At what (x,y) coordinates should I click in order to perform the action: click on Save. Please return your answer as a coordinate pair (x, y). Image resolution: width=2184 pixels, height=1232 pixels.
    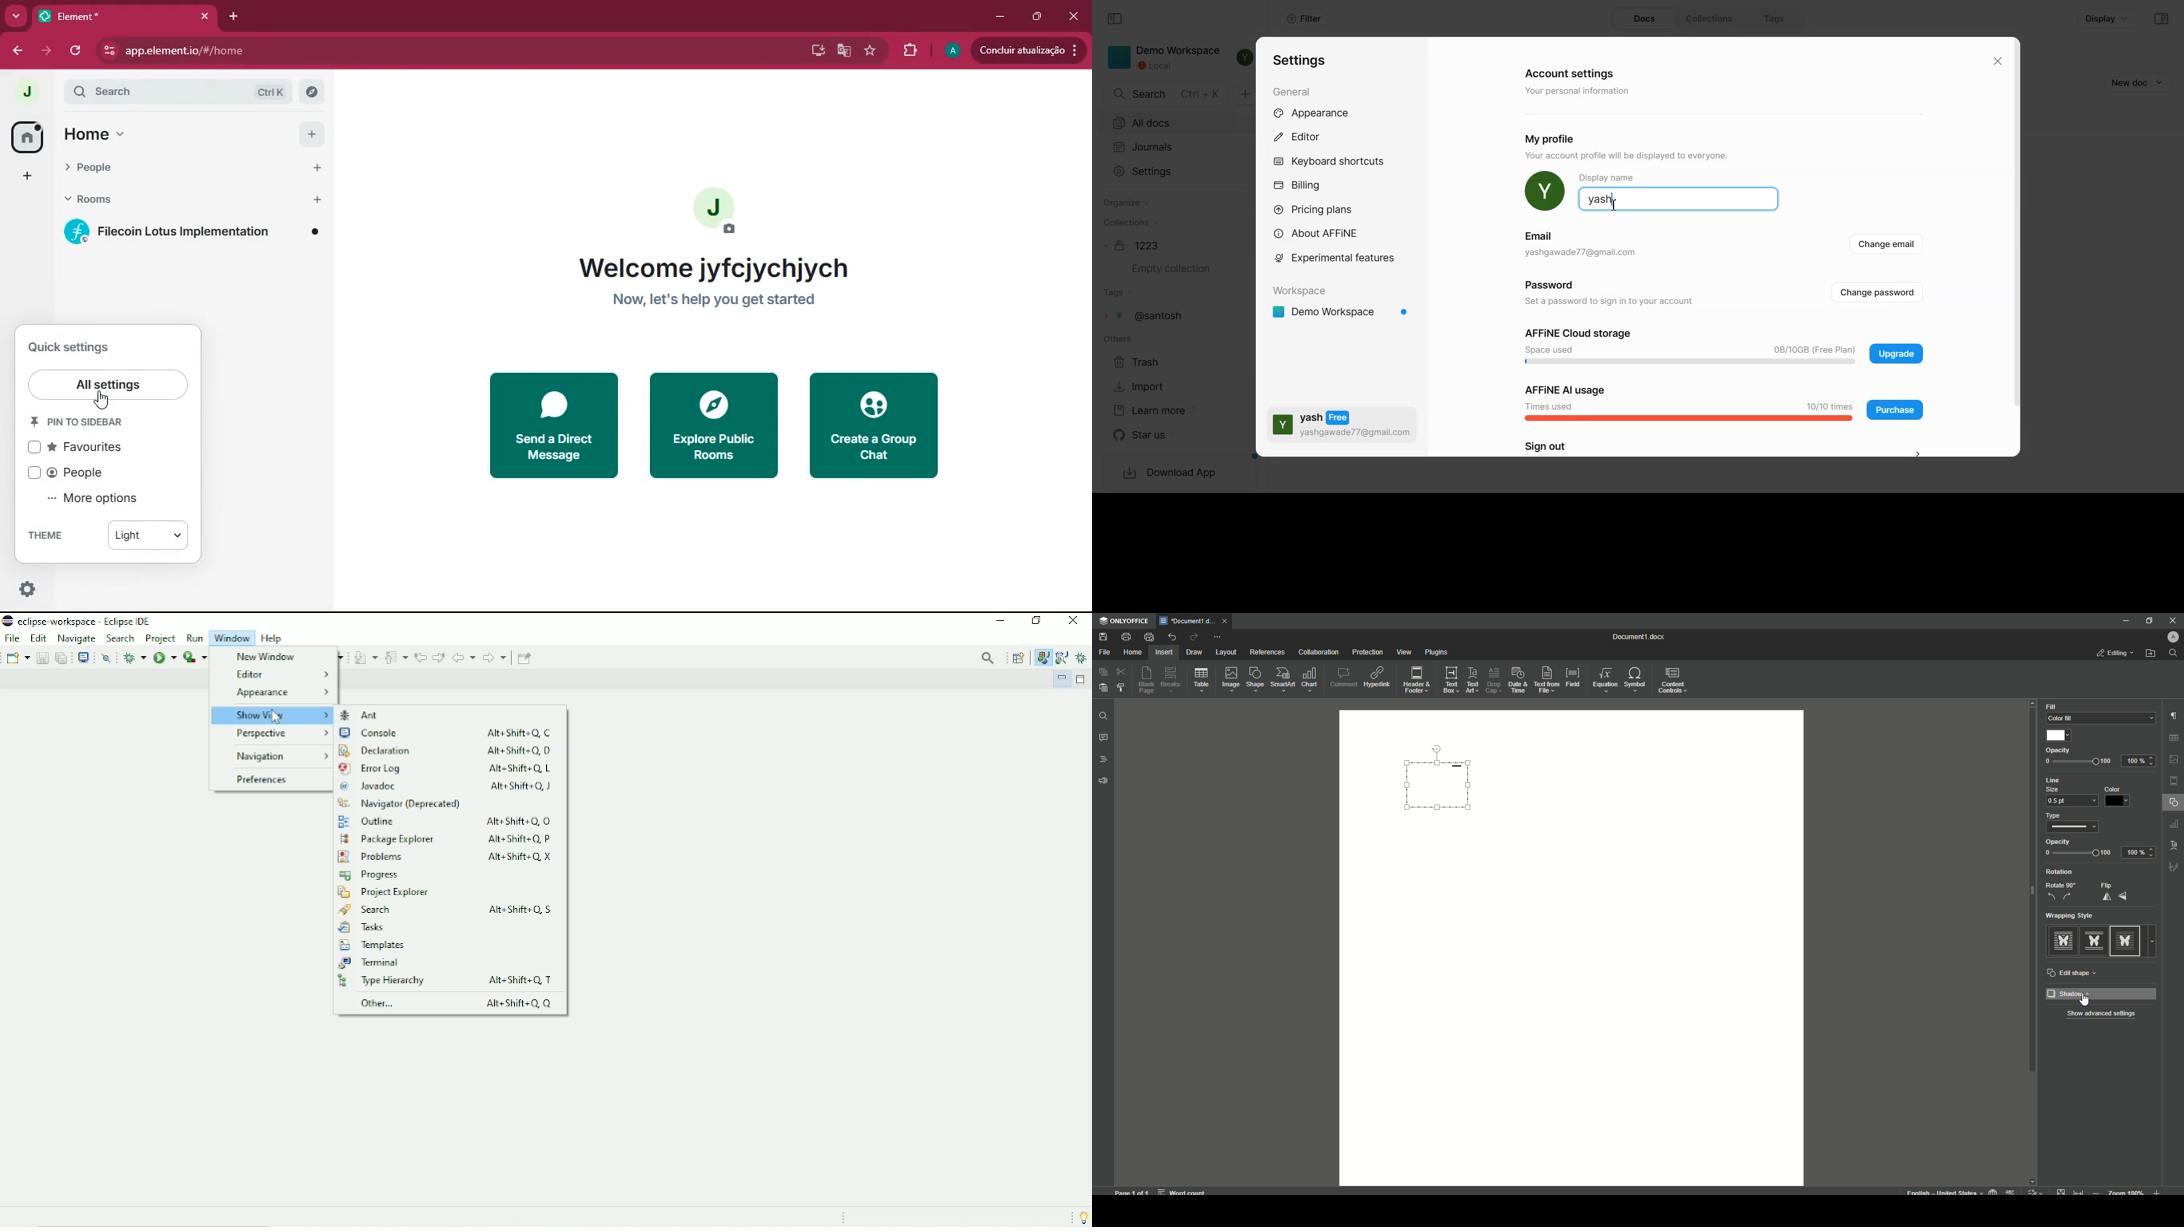
    Looking at the image, I should click on (41, 657).